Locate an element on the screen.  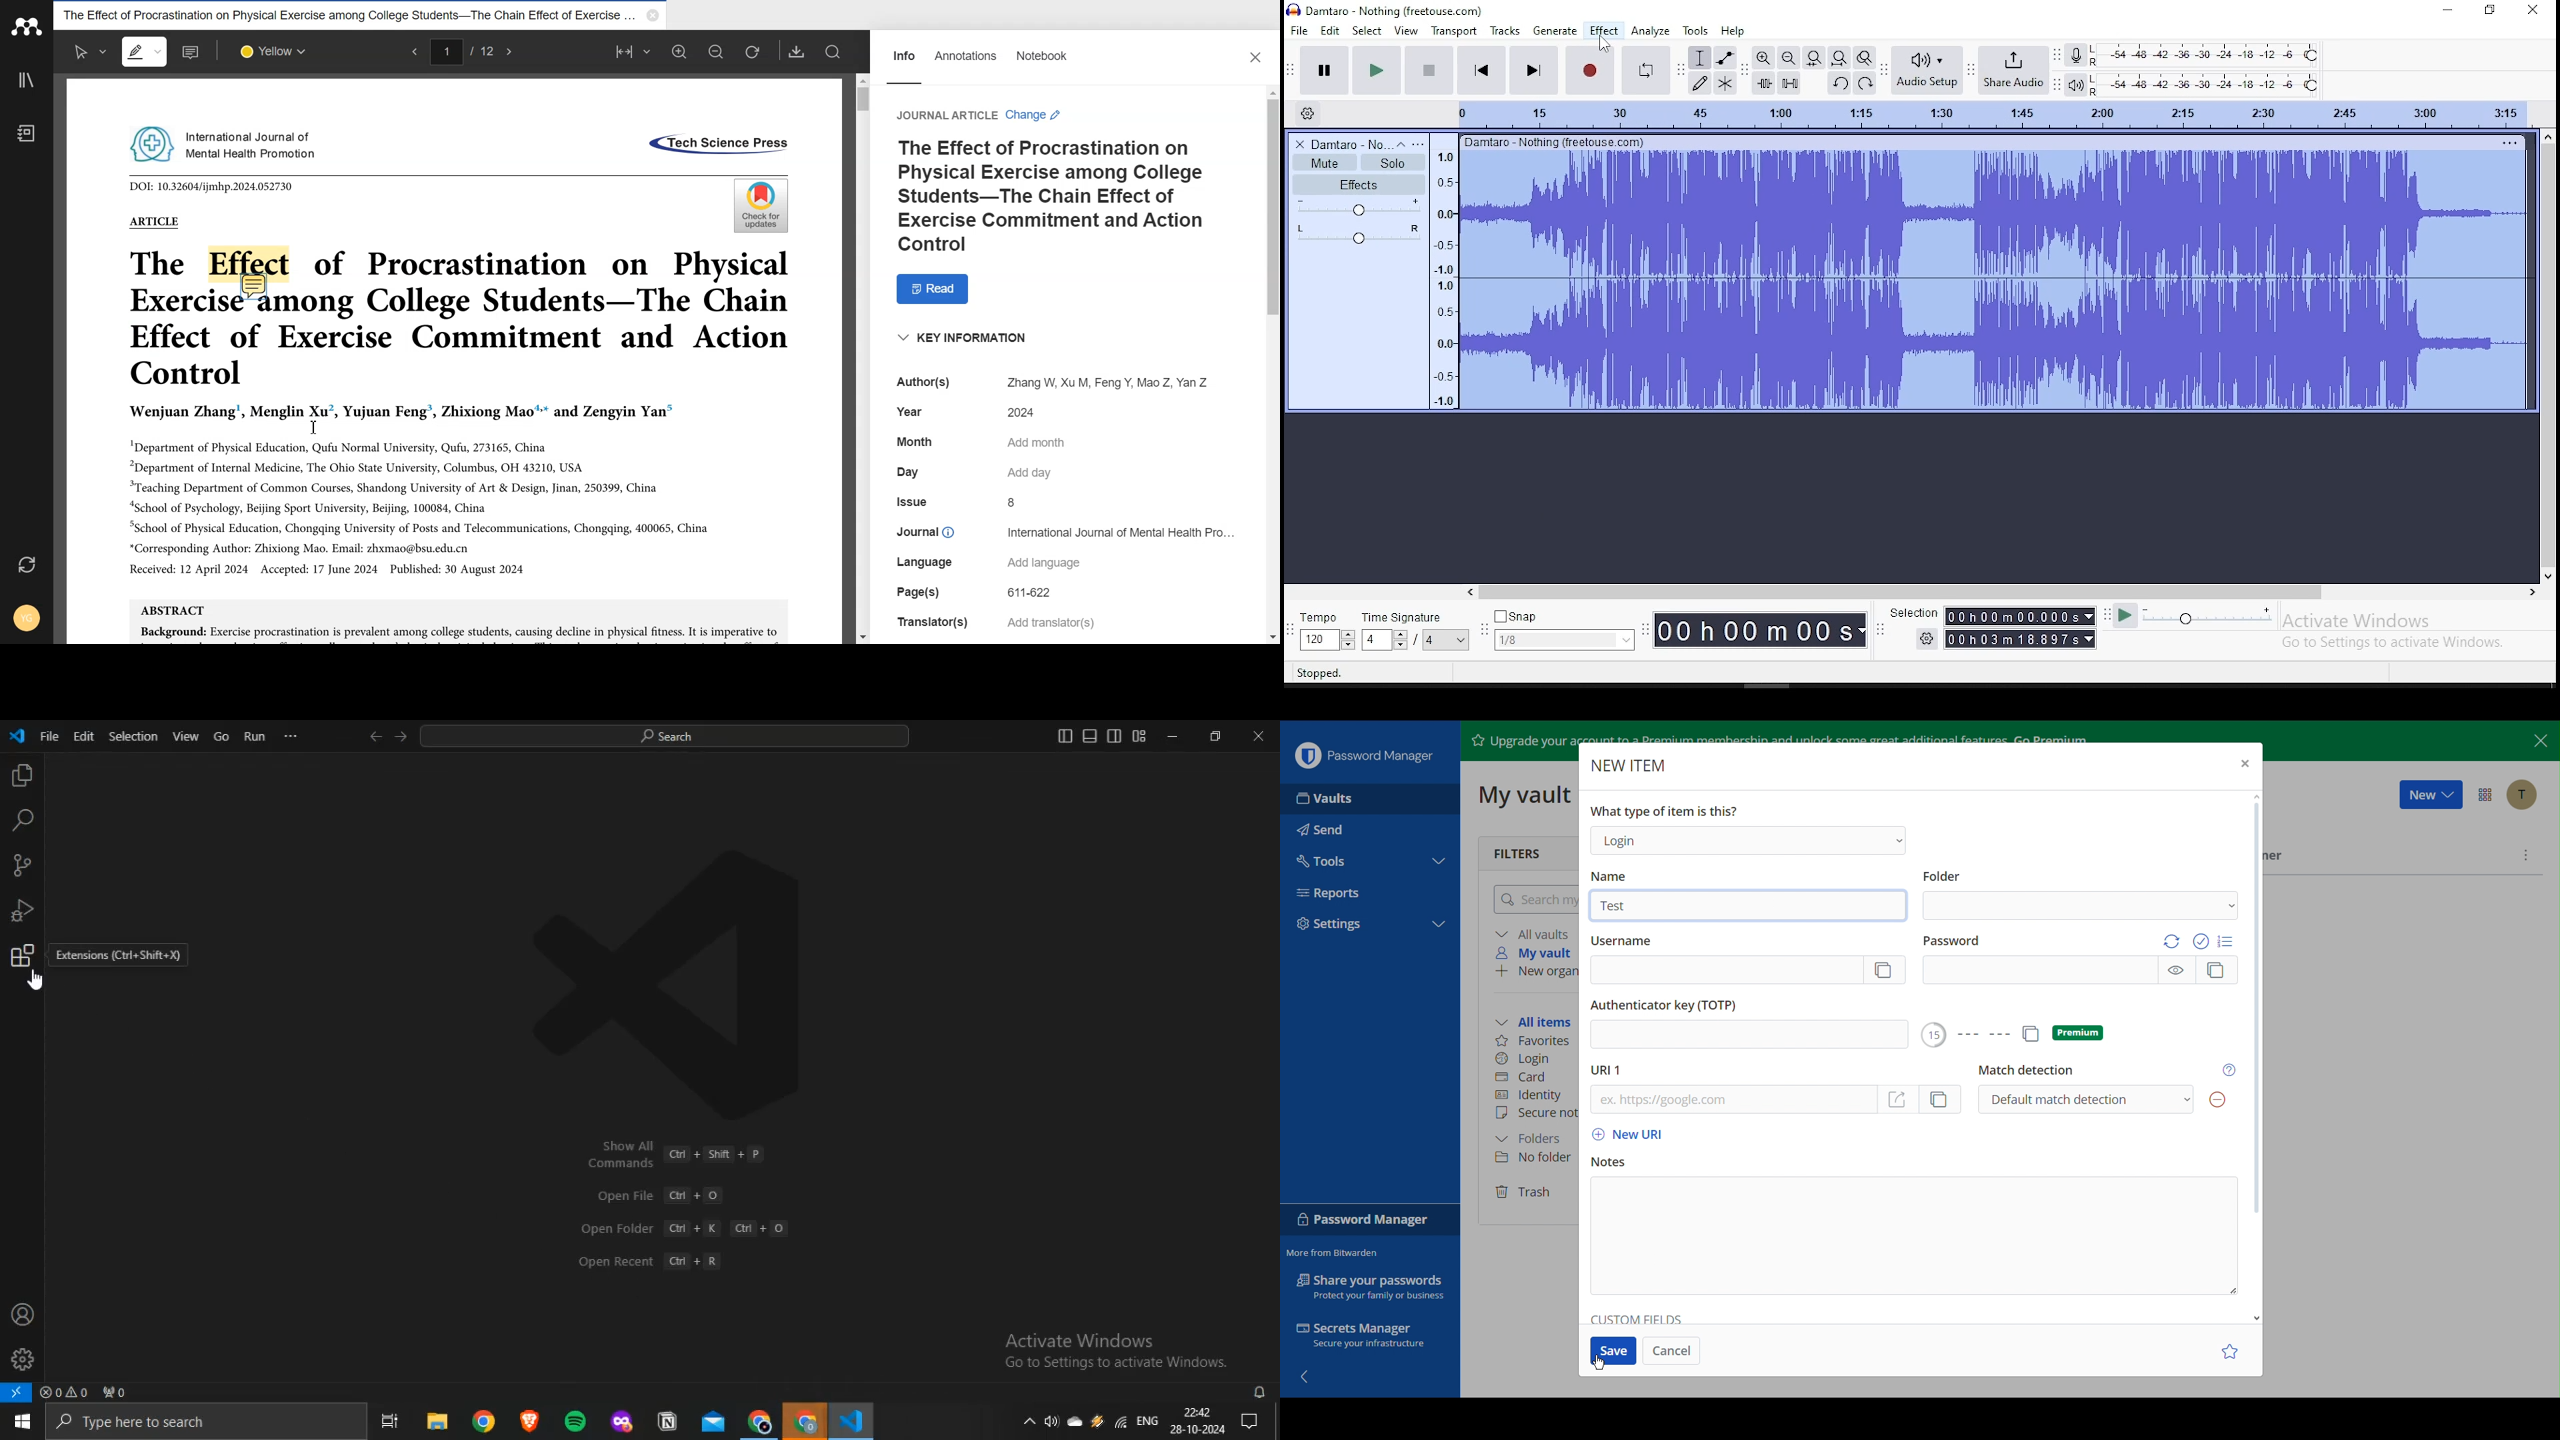
Info is located at coordinates (904, 59).